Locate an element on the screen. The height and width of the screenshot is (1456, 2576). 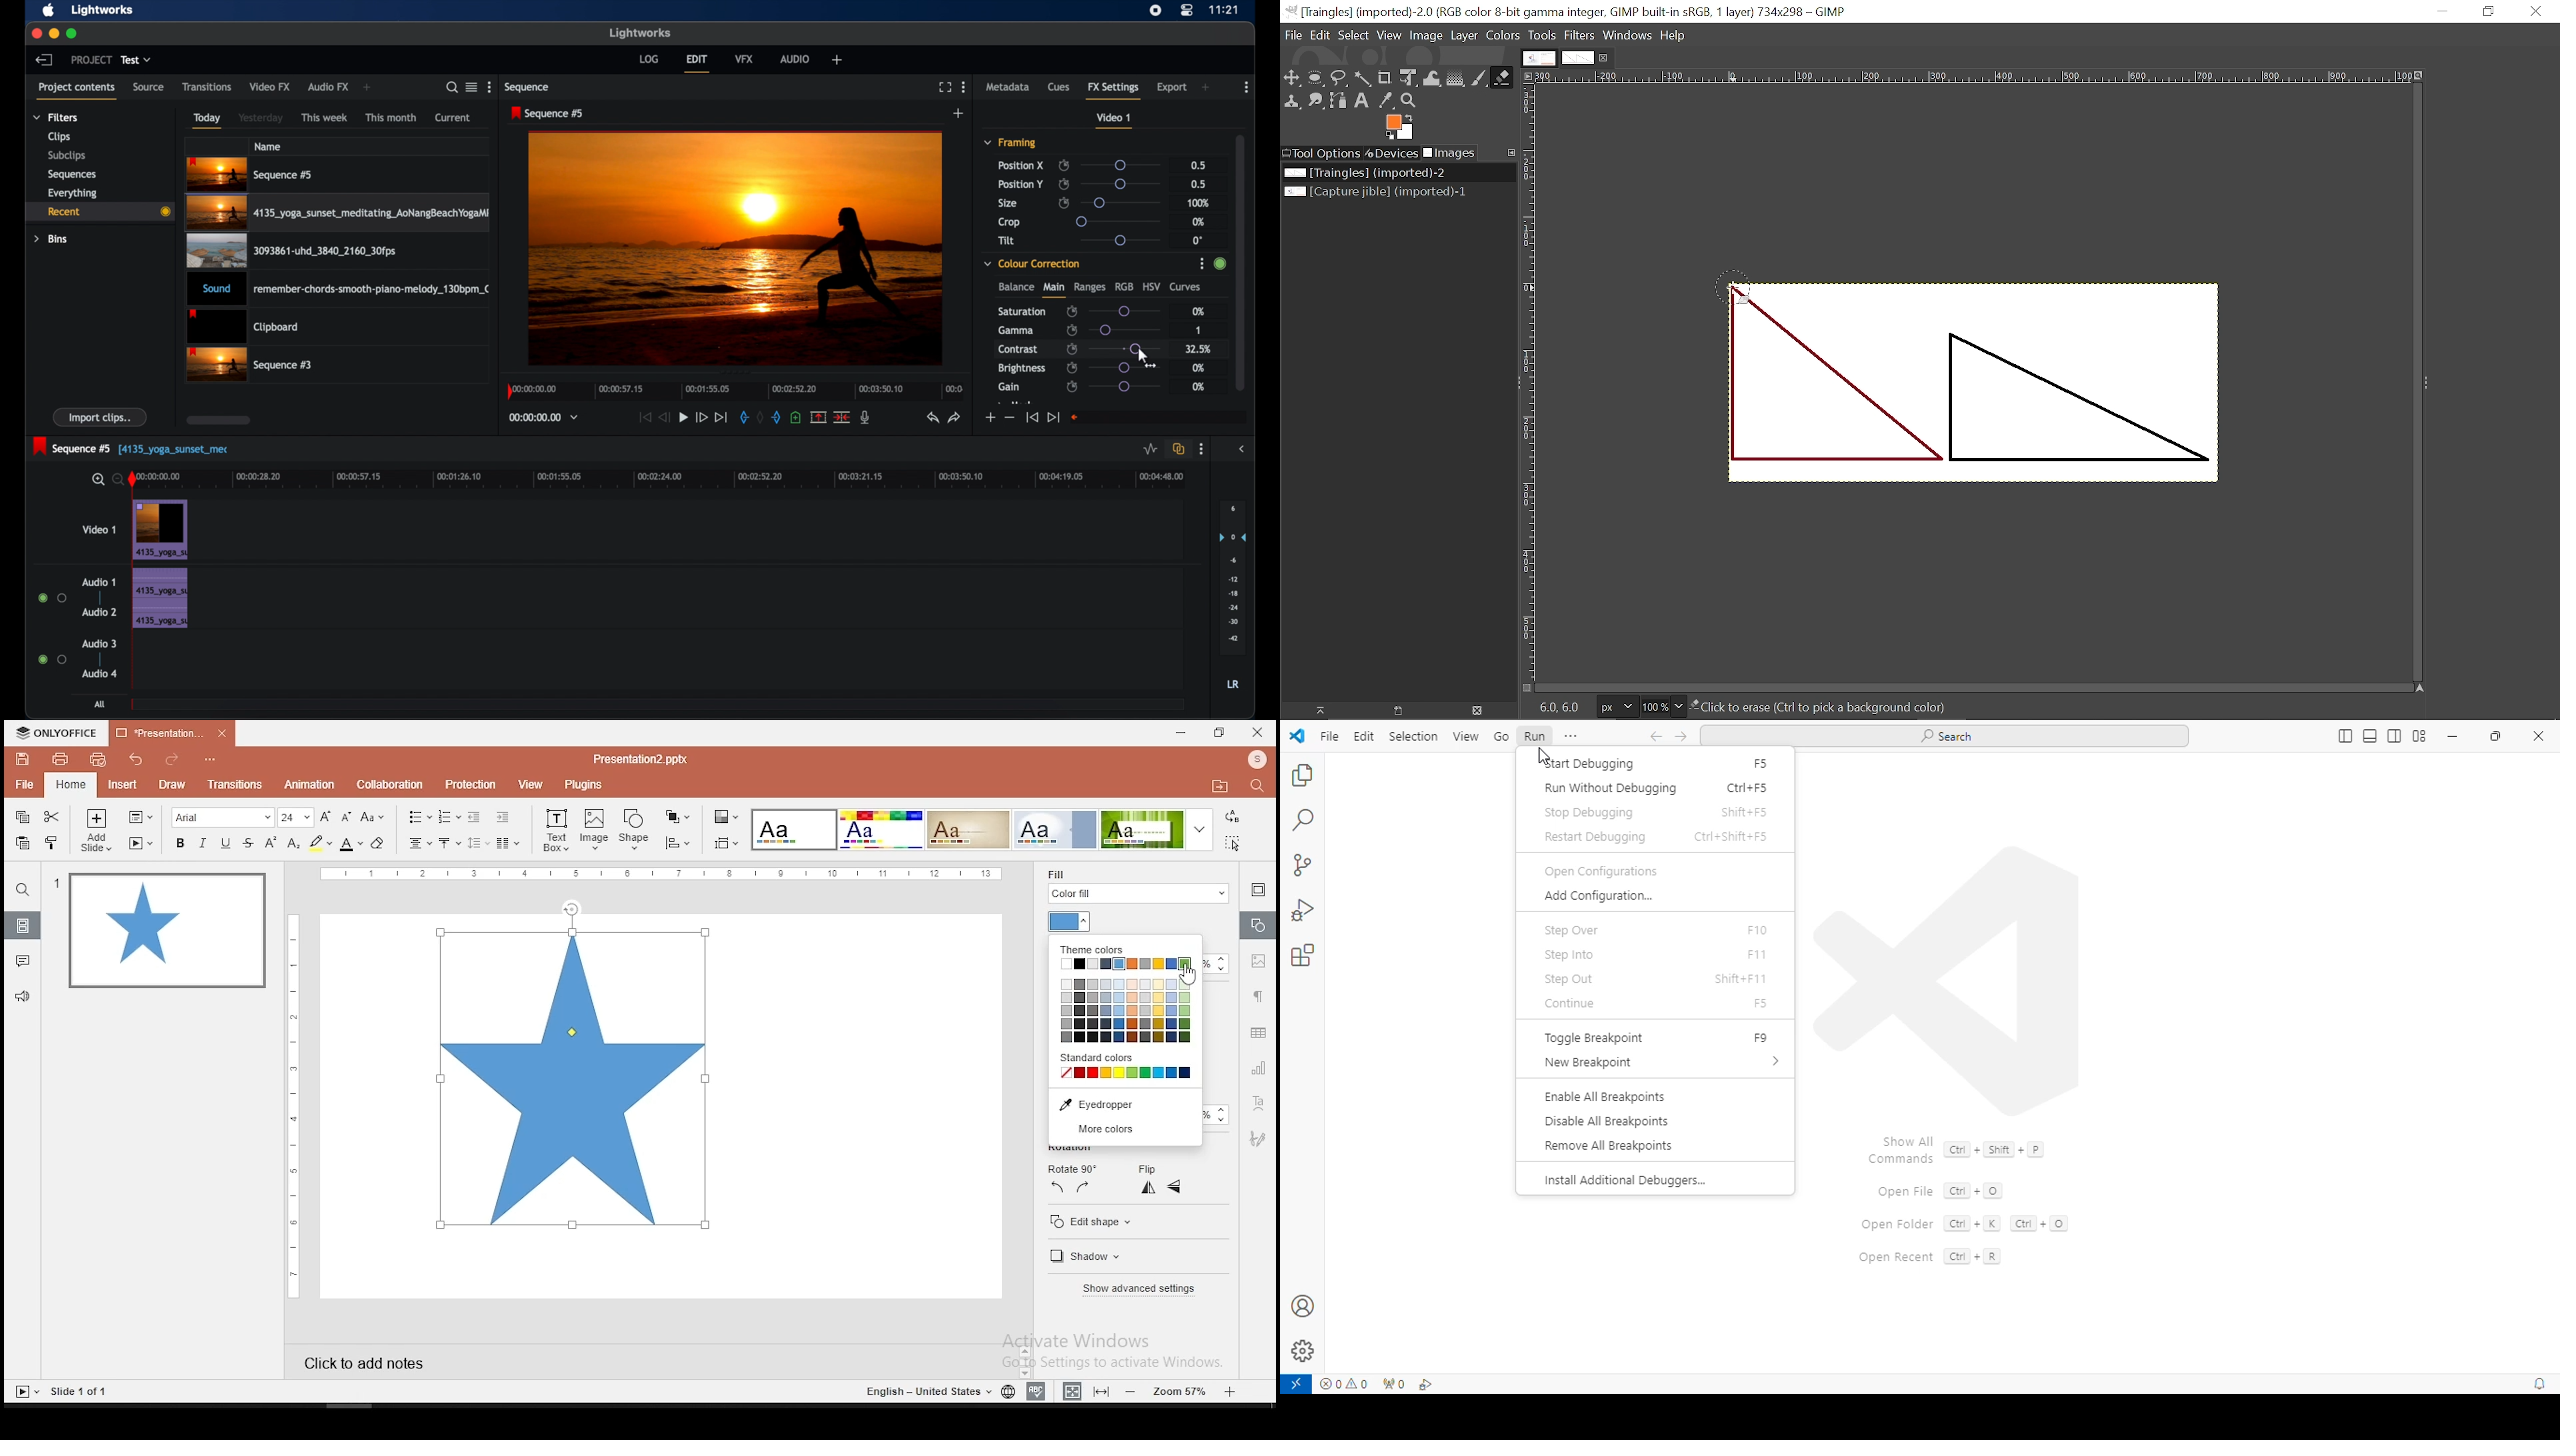
explorer is located at coordinates (1302, 774).